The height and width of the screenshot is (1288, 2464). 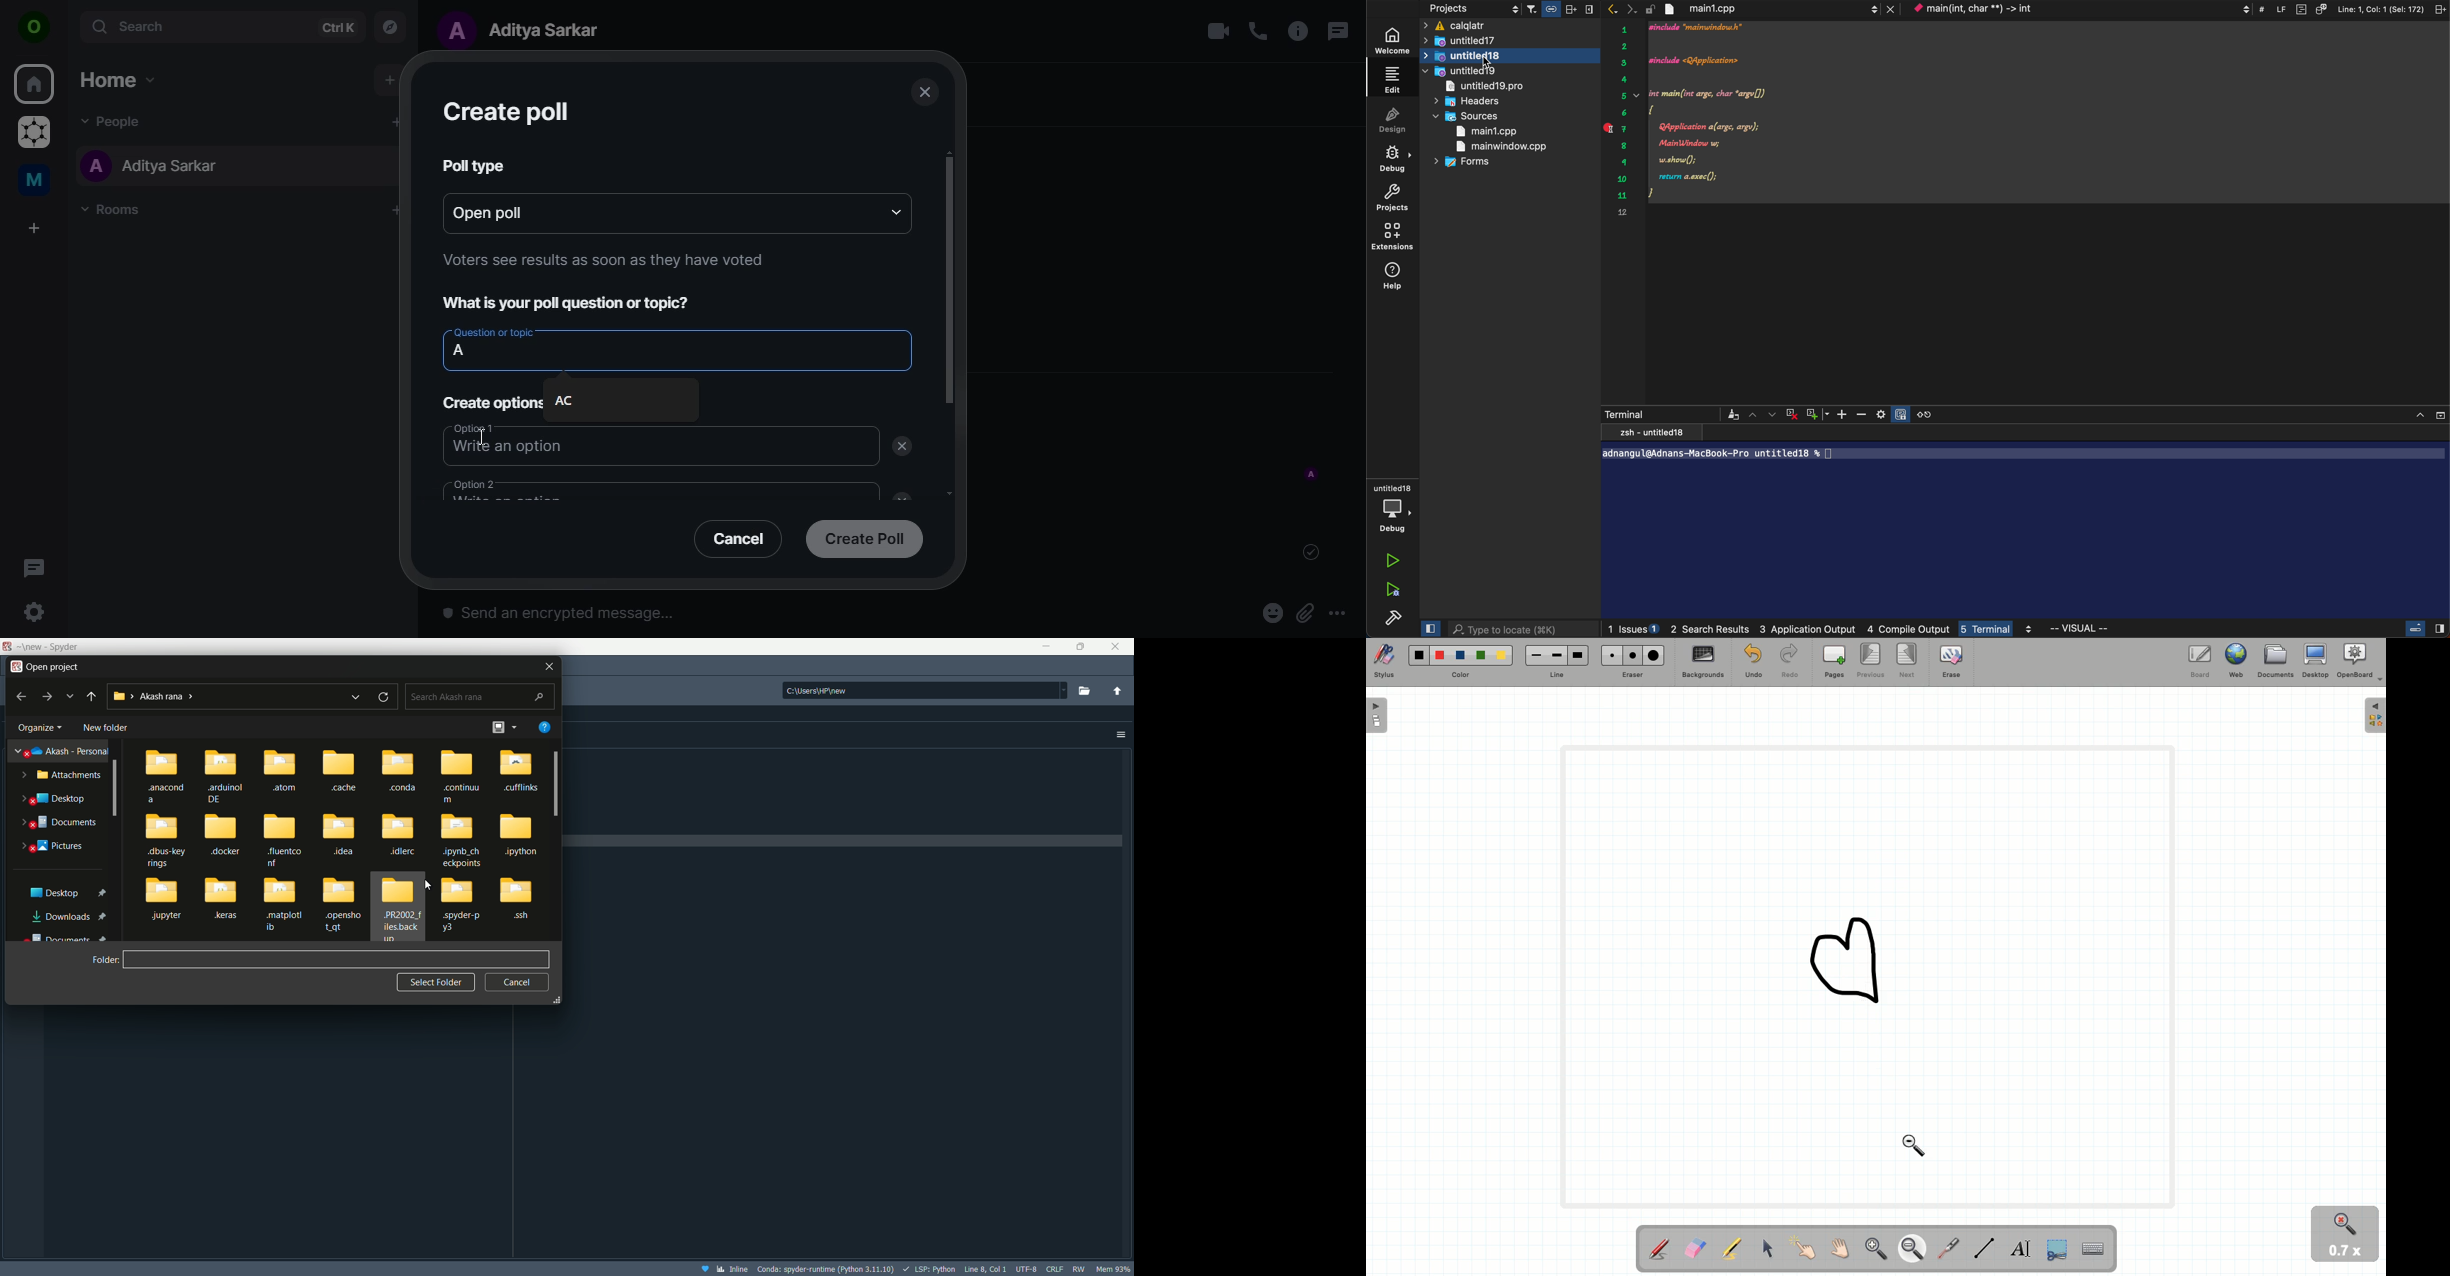 What do you see at coordinates (63, 749) in the screenshot?
I see `akash personal` at bounding box center [63, 749].